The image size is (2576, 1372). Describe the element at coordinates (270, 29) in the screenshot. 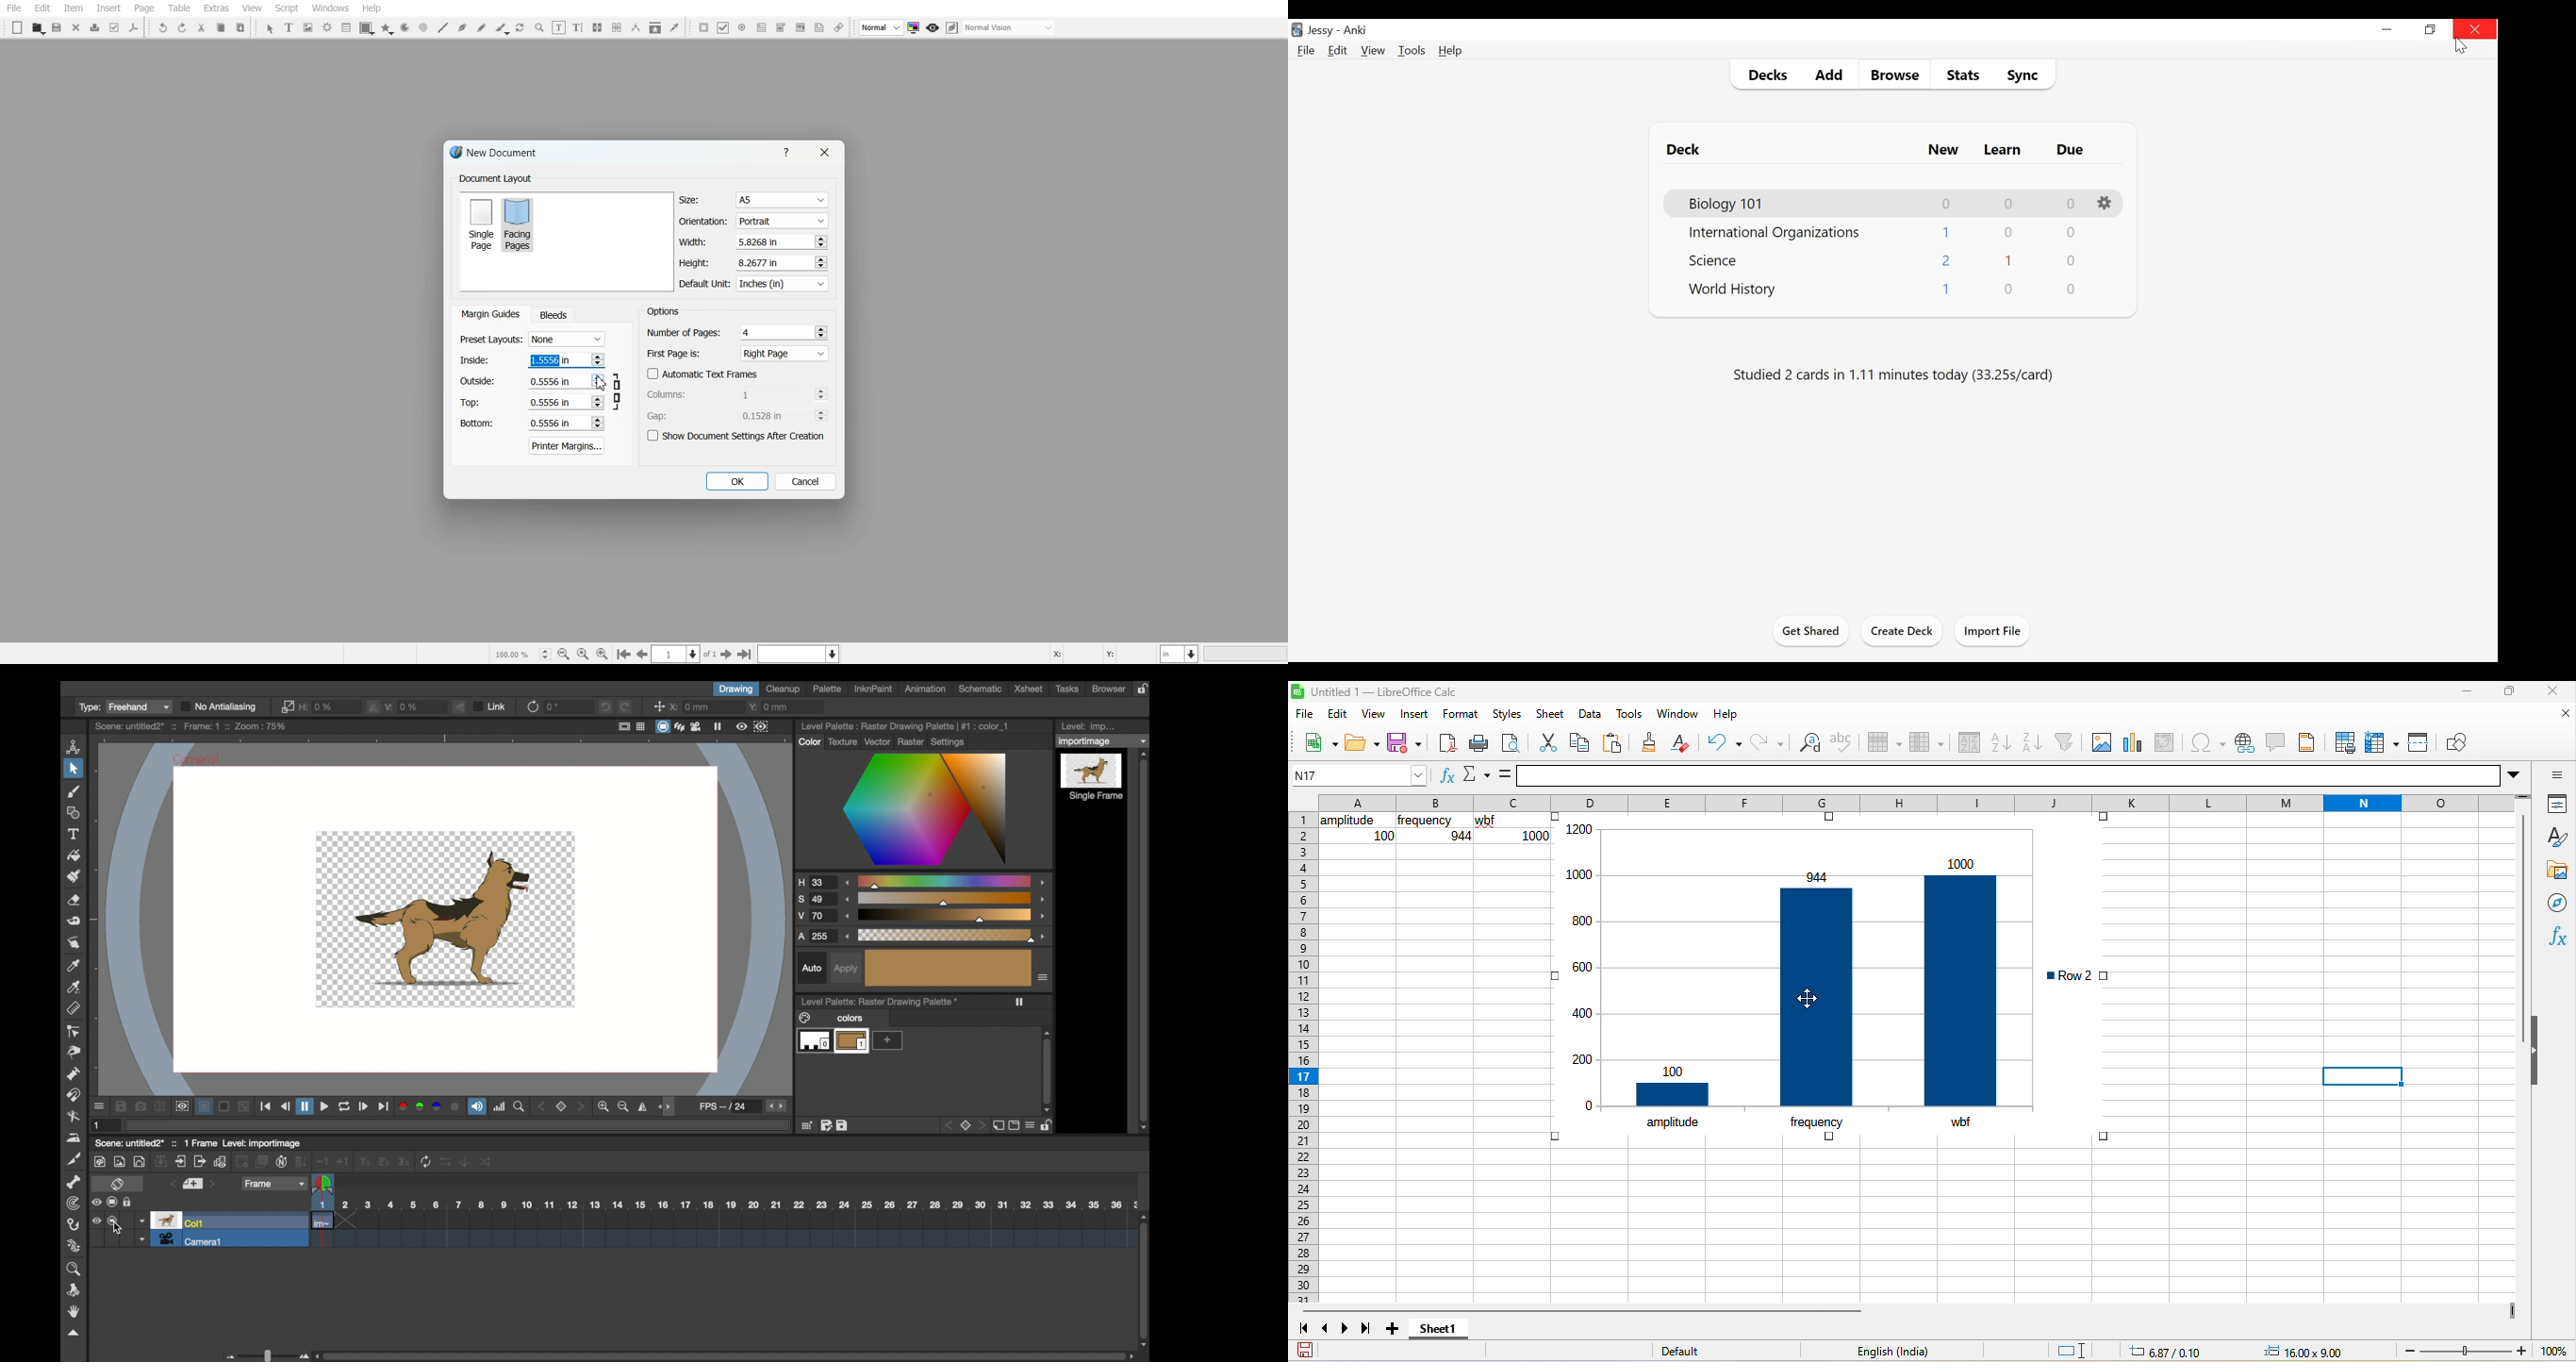

I see `Select Item` at that location.